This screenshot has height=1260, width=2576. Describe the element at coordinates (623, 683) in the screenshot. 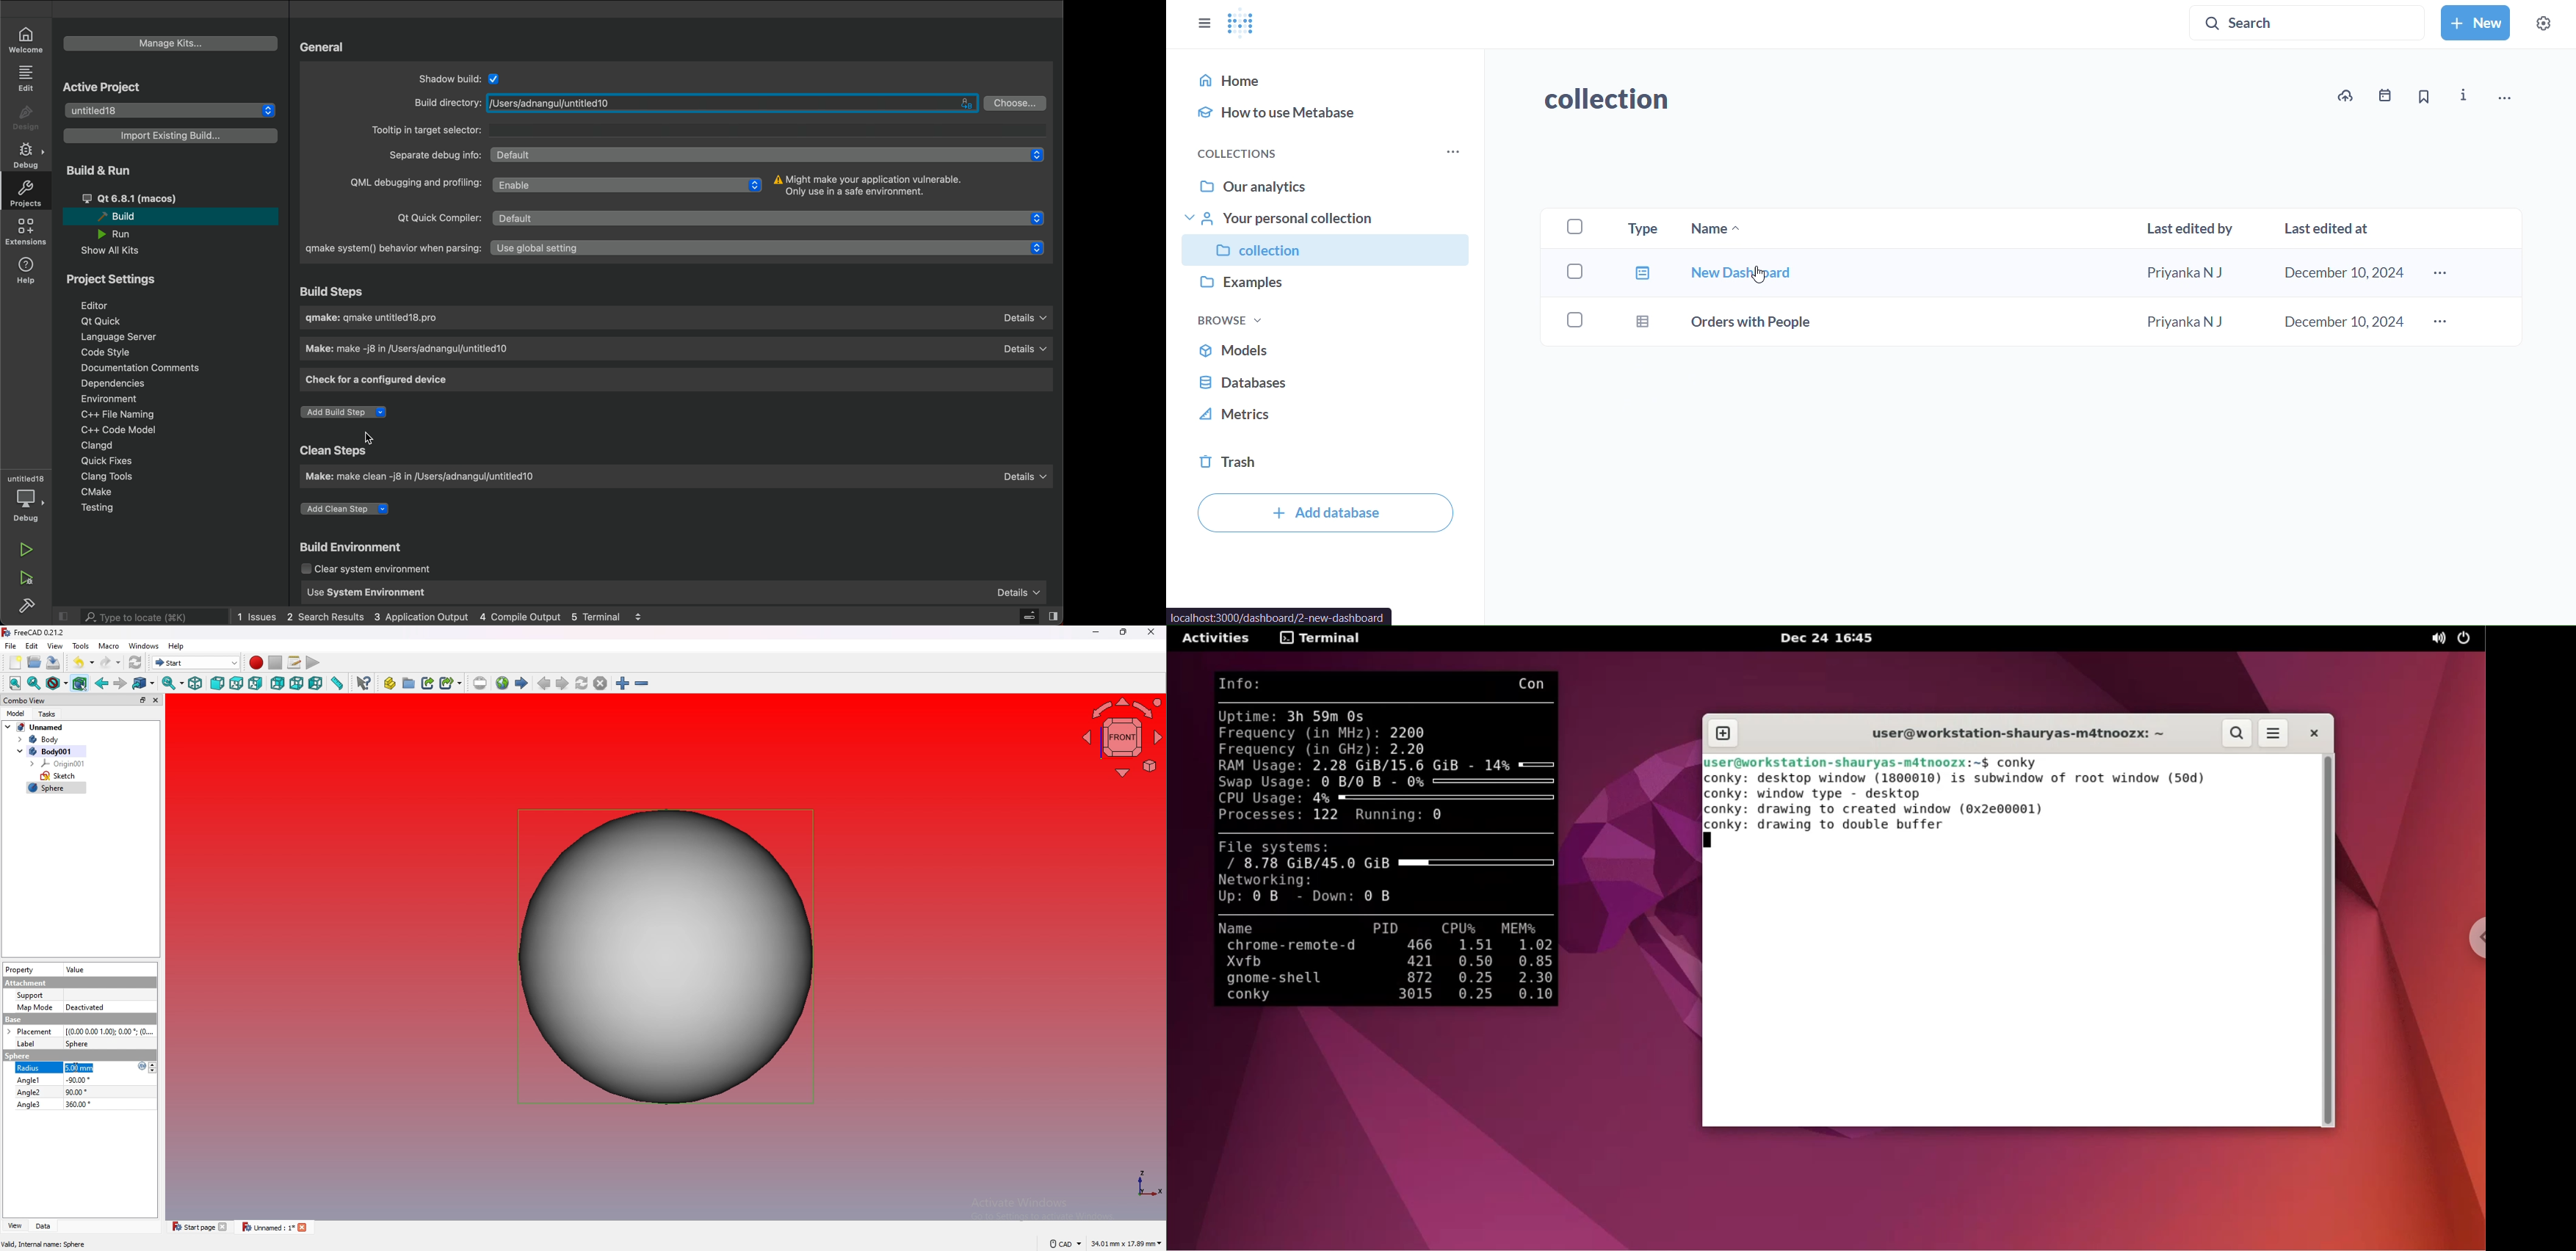

I see `zoom in` at that location.